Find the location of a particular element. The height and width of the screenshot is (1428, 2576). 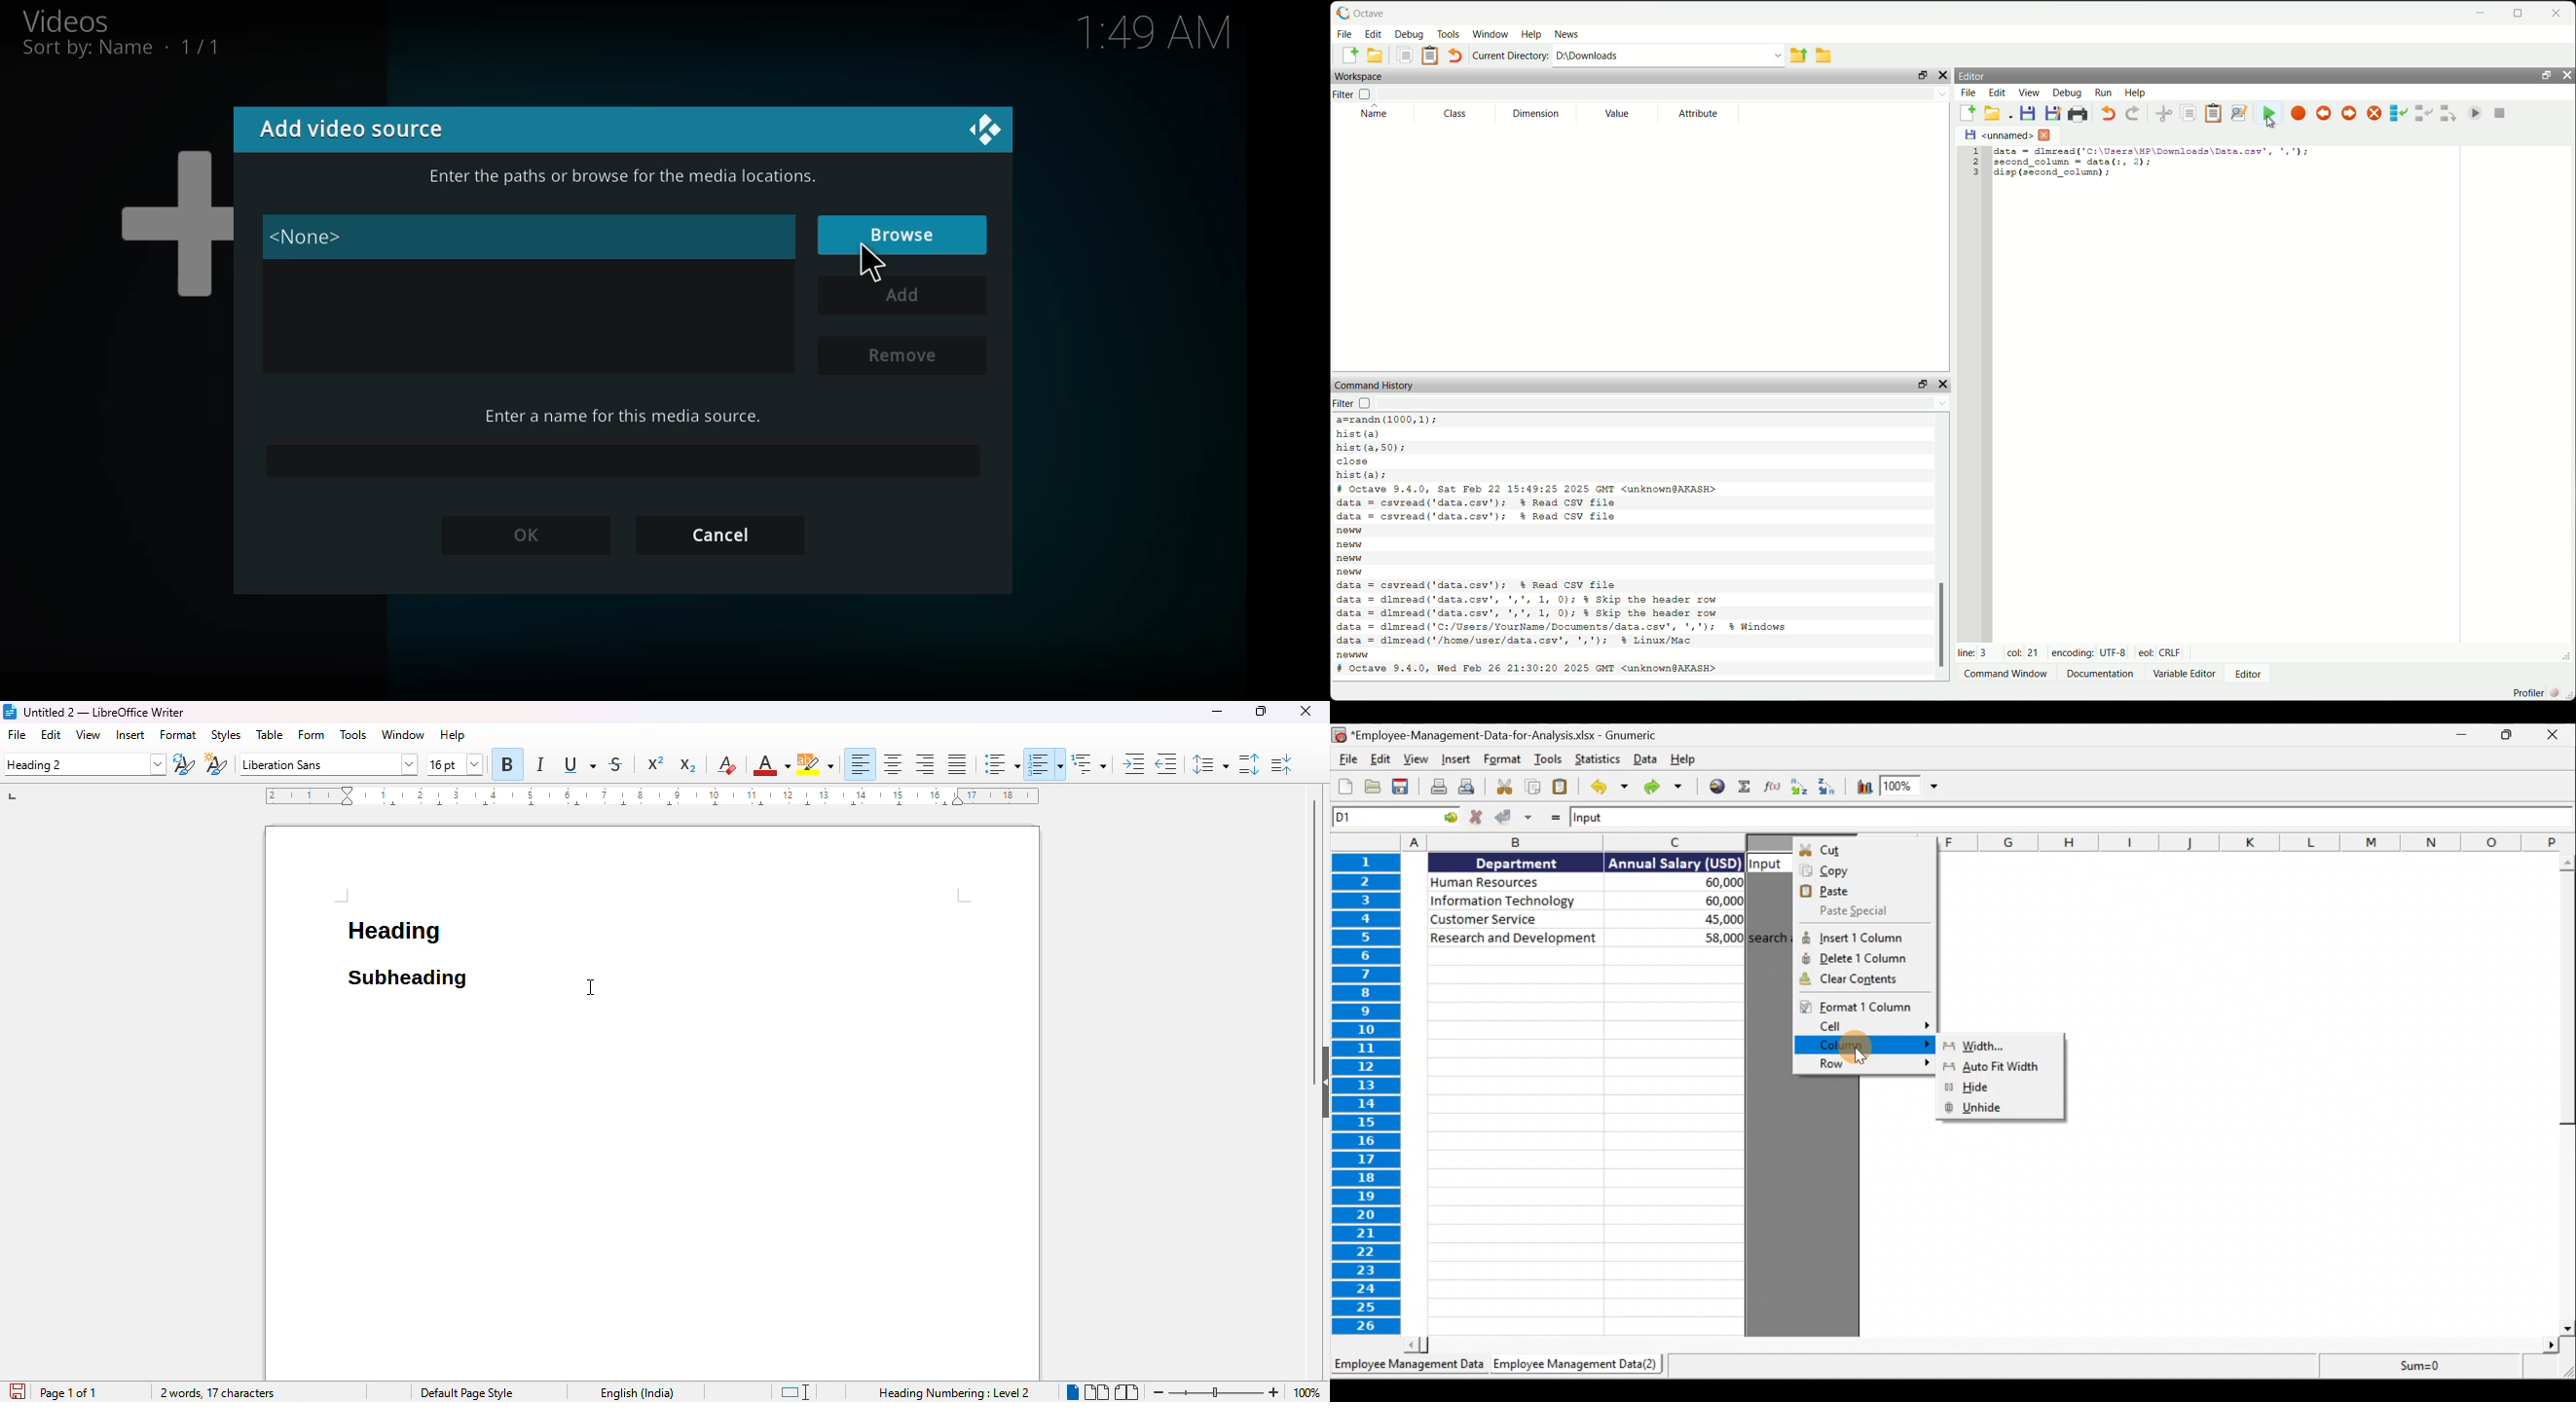

new script is located at coordinates (1968, 114).